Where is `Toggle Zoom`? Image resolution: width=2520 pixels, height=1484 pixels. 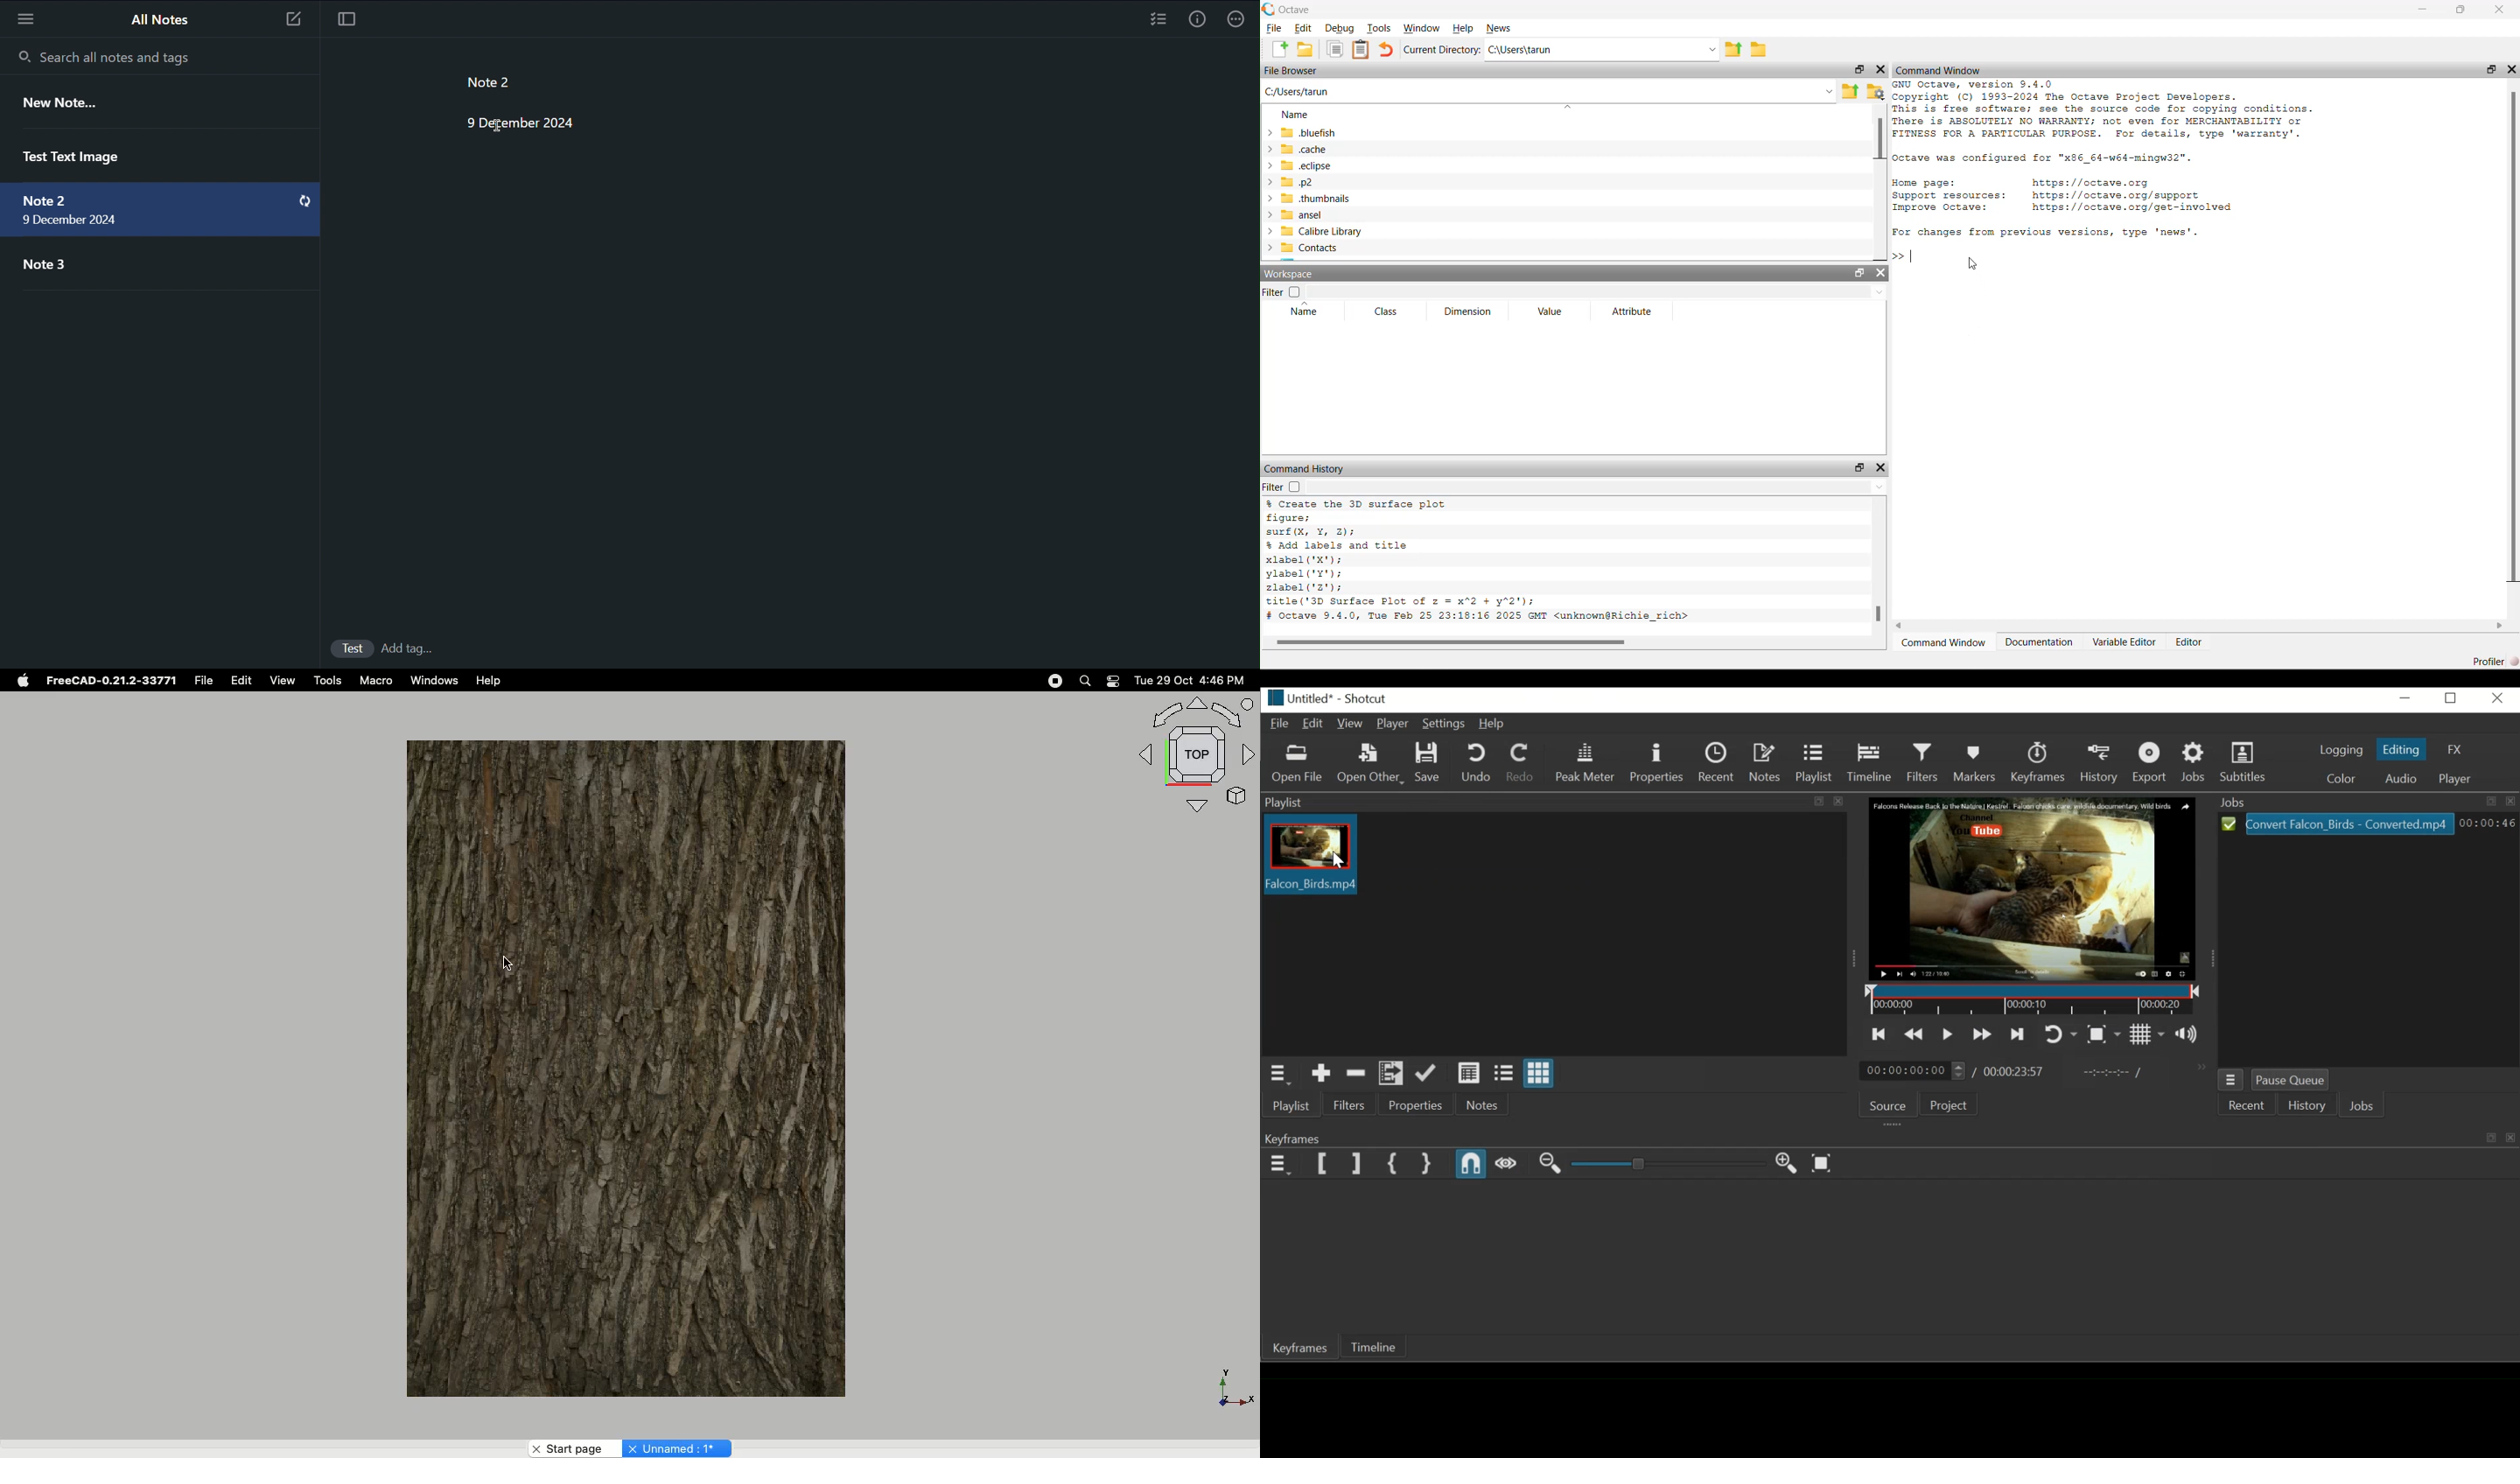 Toggle Zoom is located at coordinates (2104, 1034).